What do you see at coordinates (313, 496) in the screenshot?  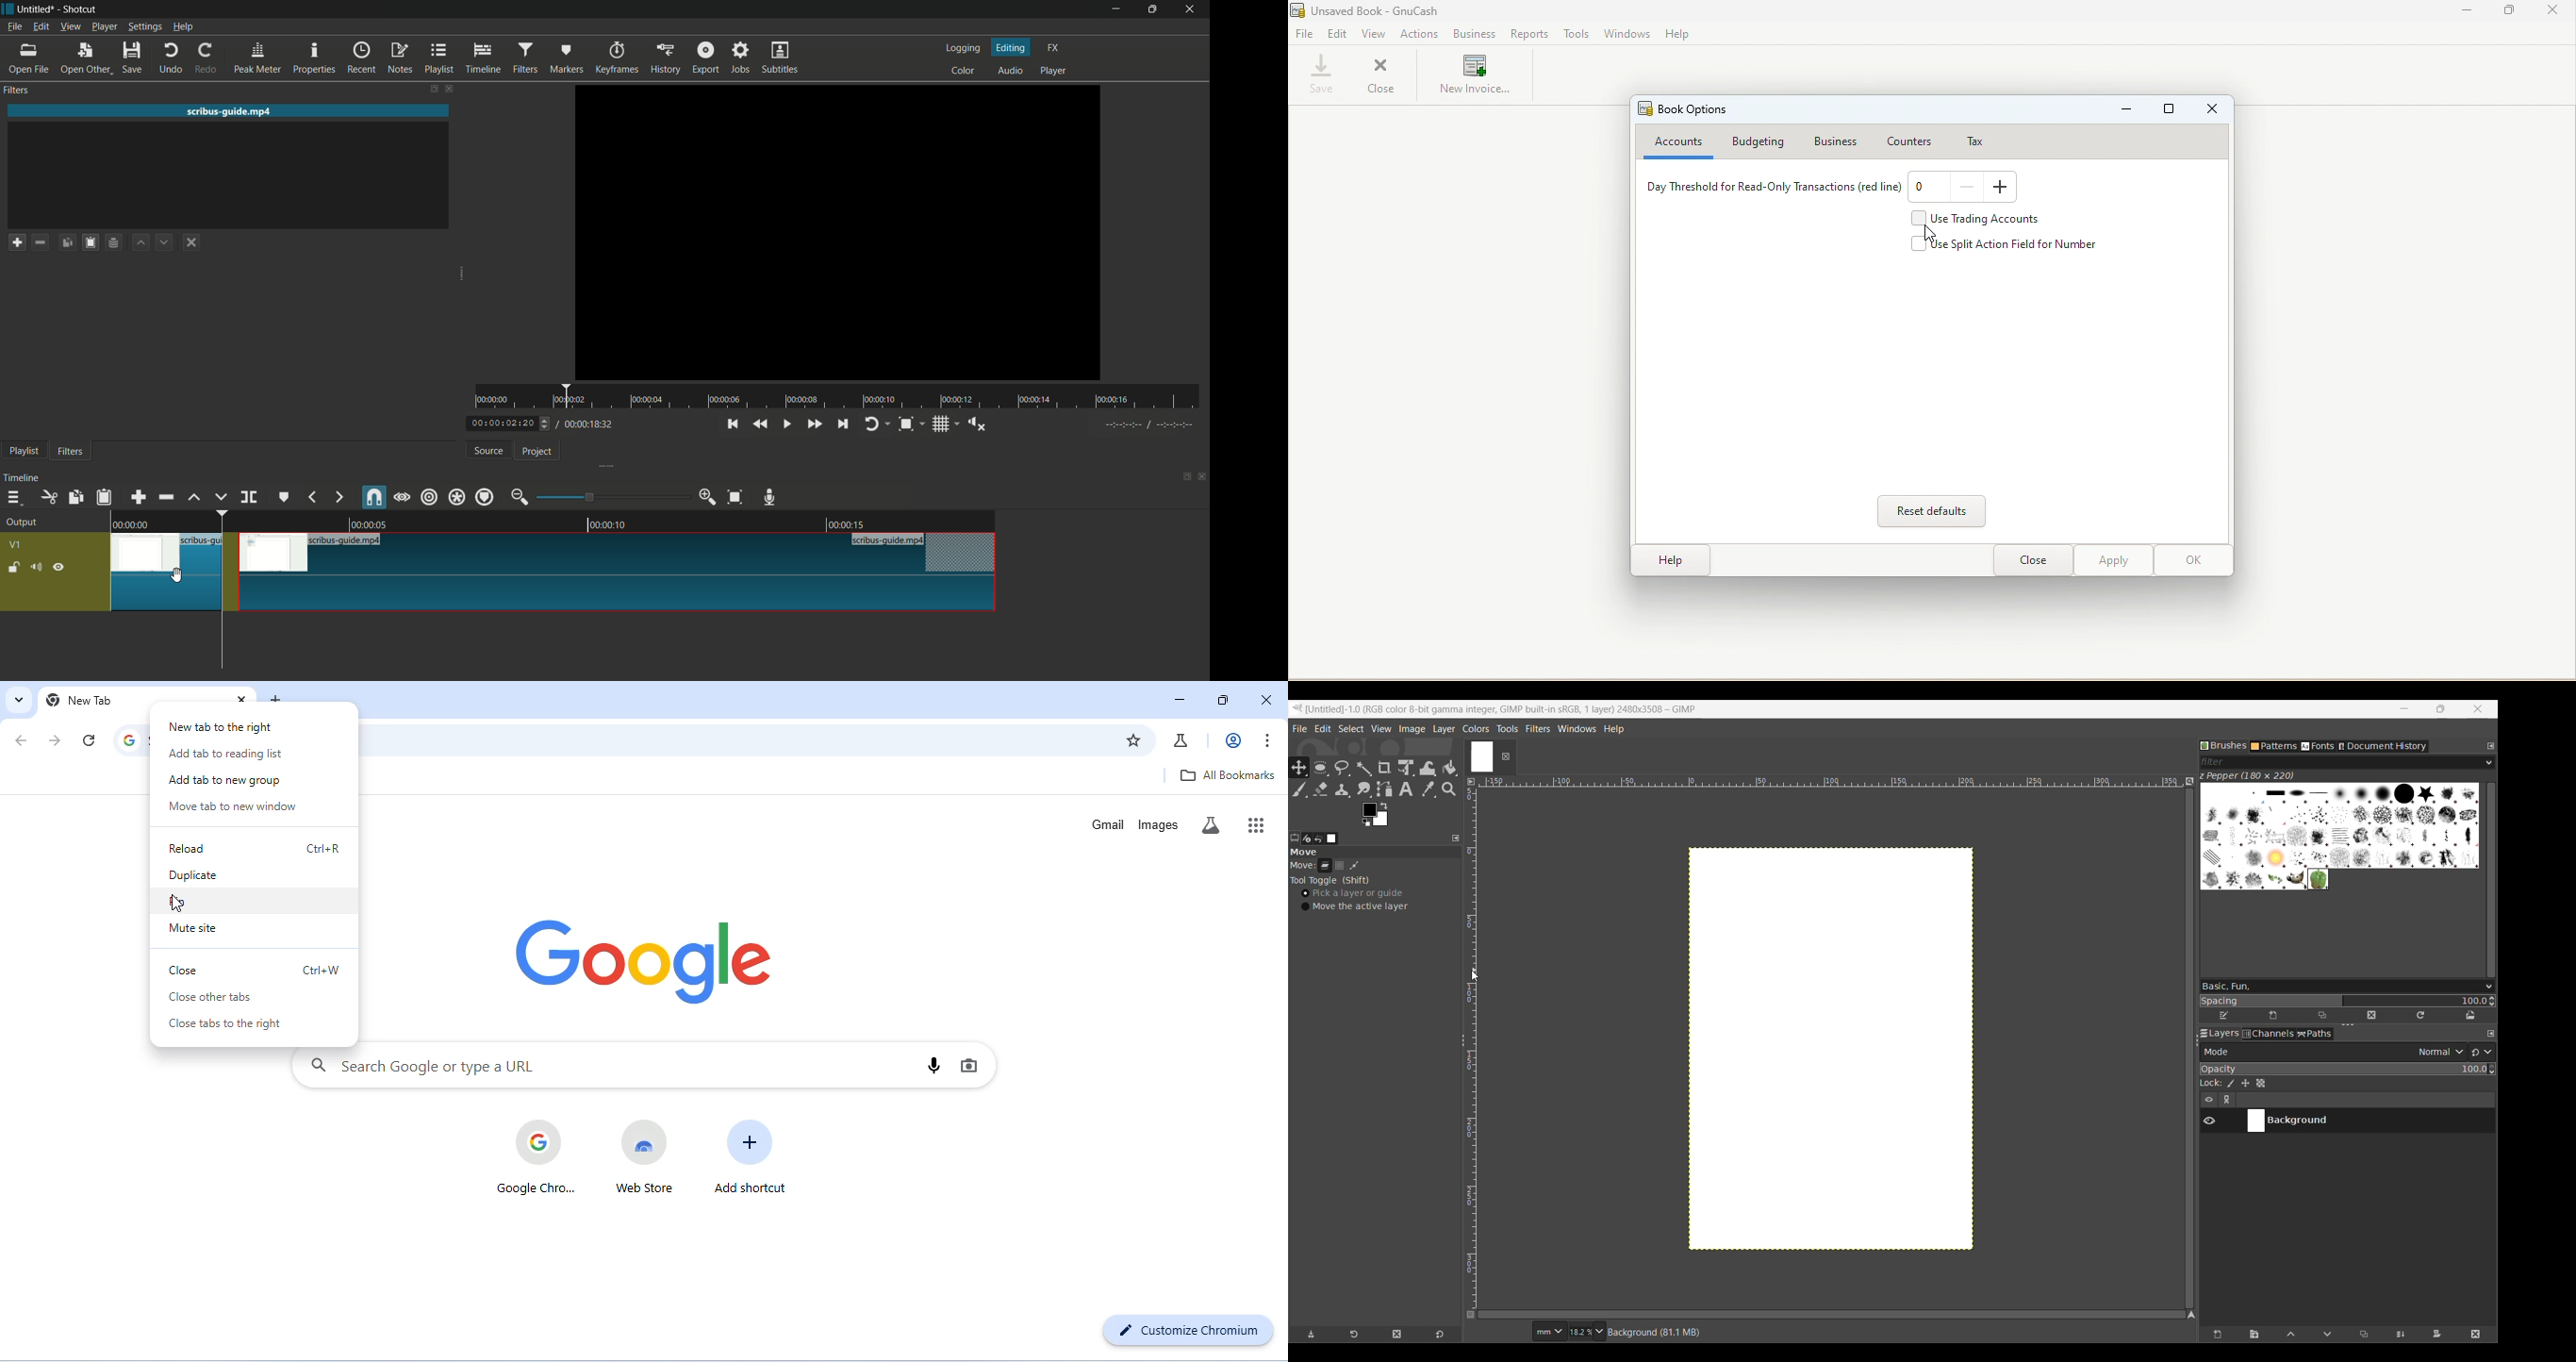 I see `previous marker` at bounding box center [313, 496].